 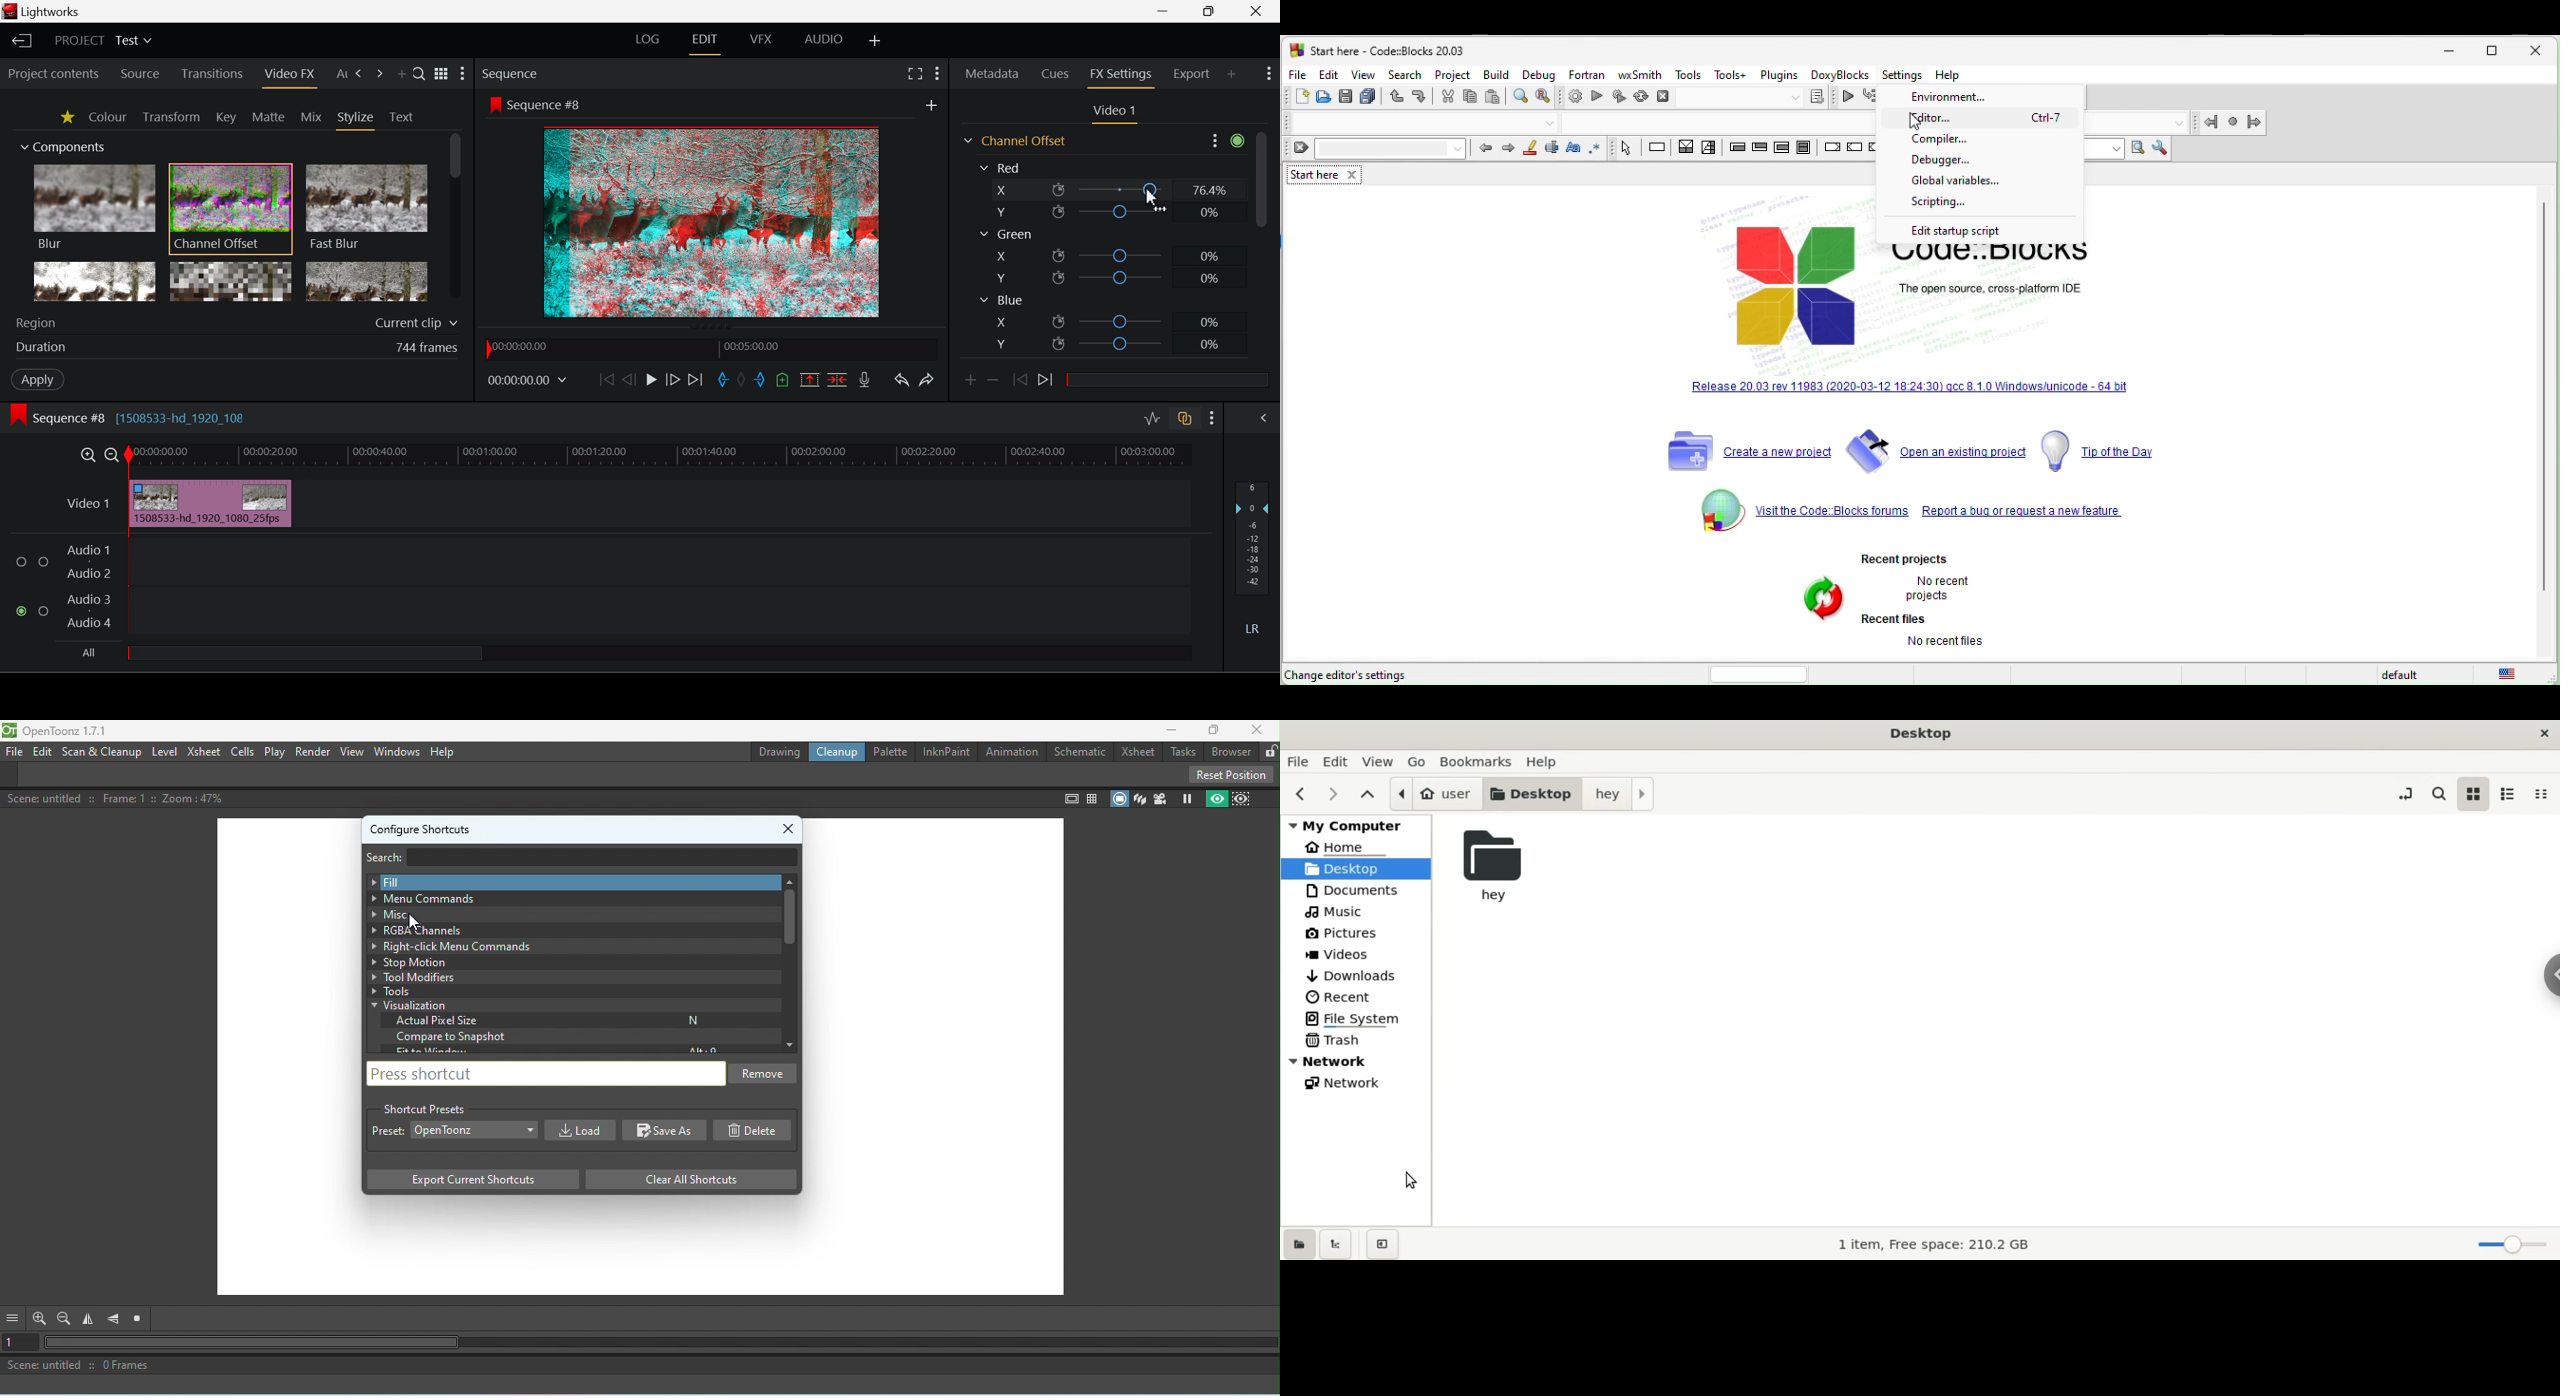 I want to click on Go Forward, so click(x=673, y=381).